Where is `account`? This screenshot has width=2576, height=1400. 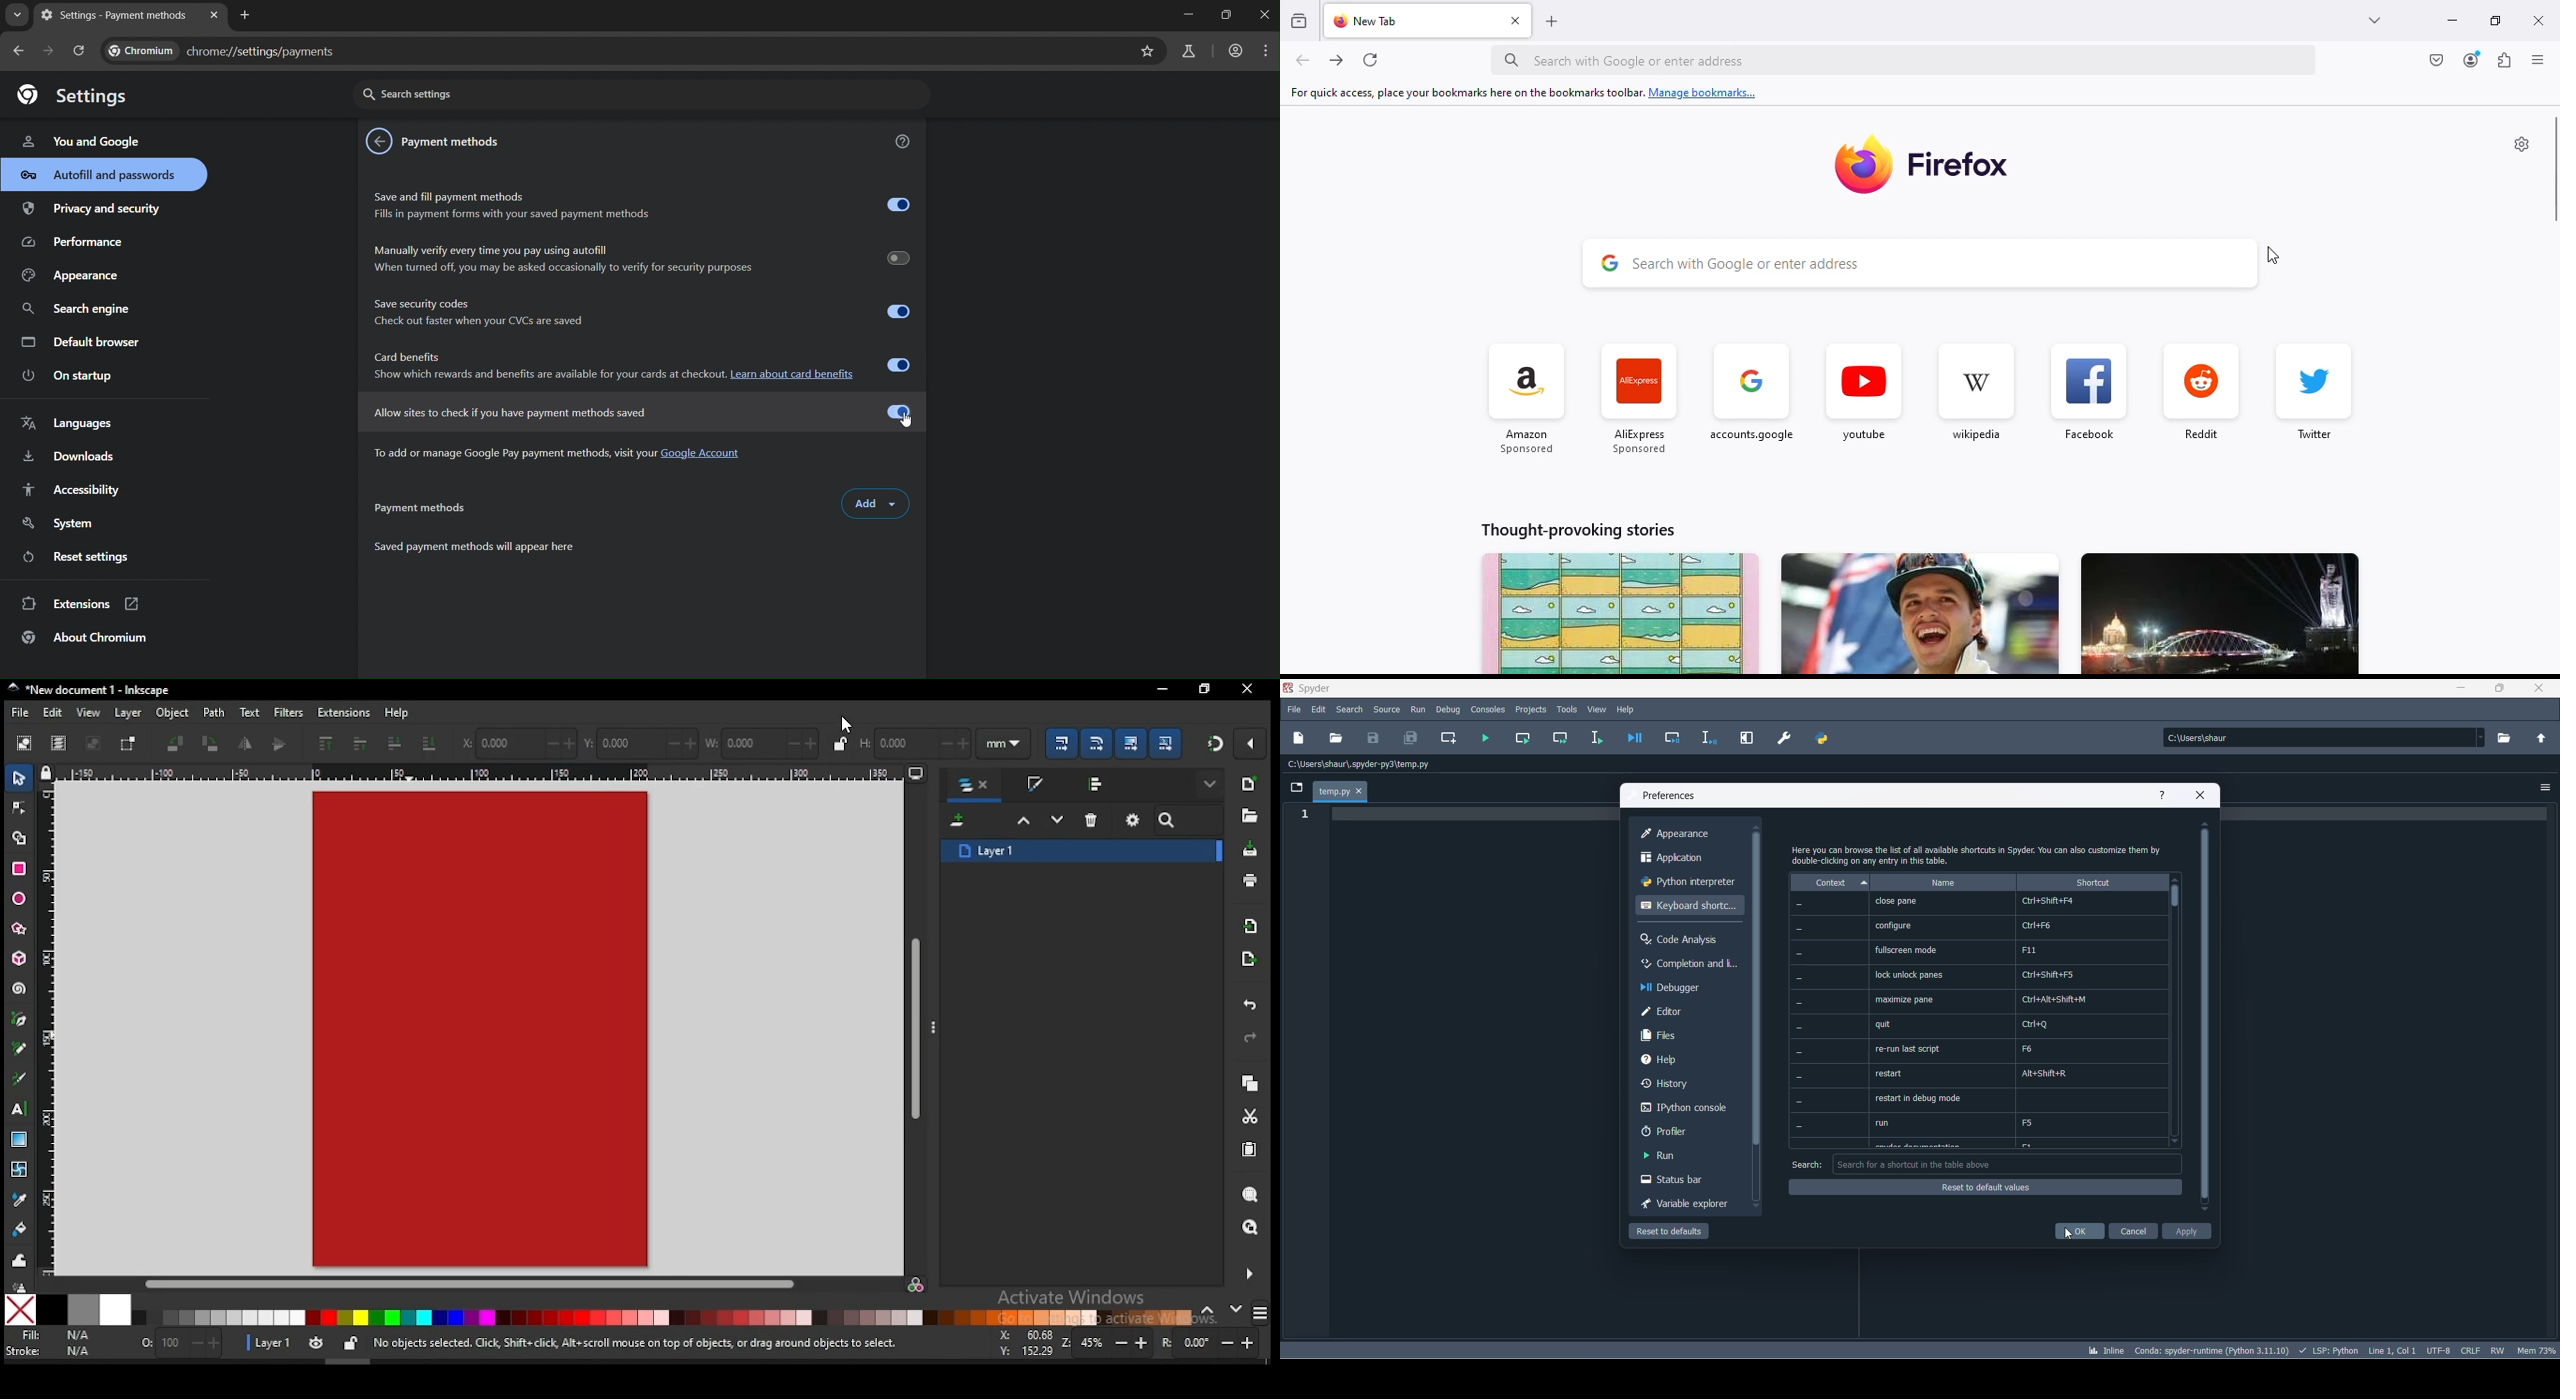
account is located at coordinates (2473, 59).